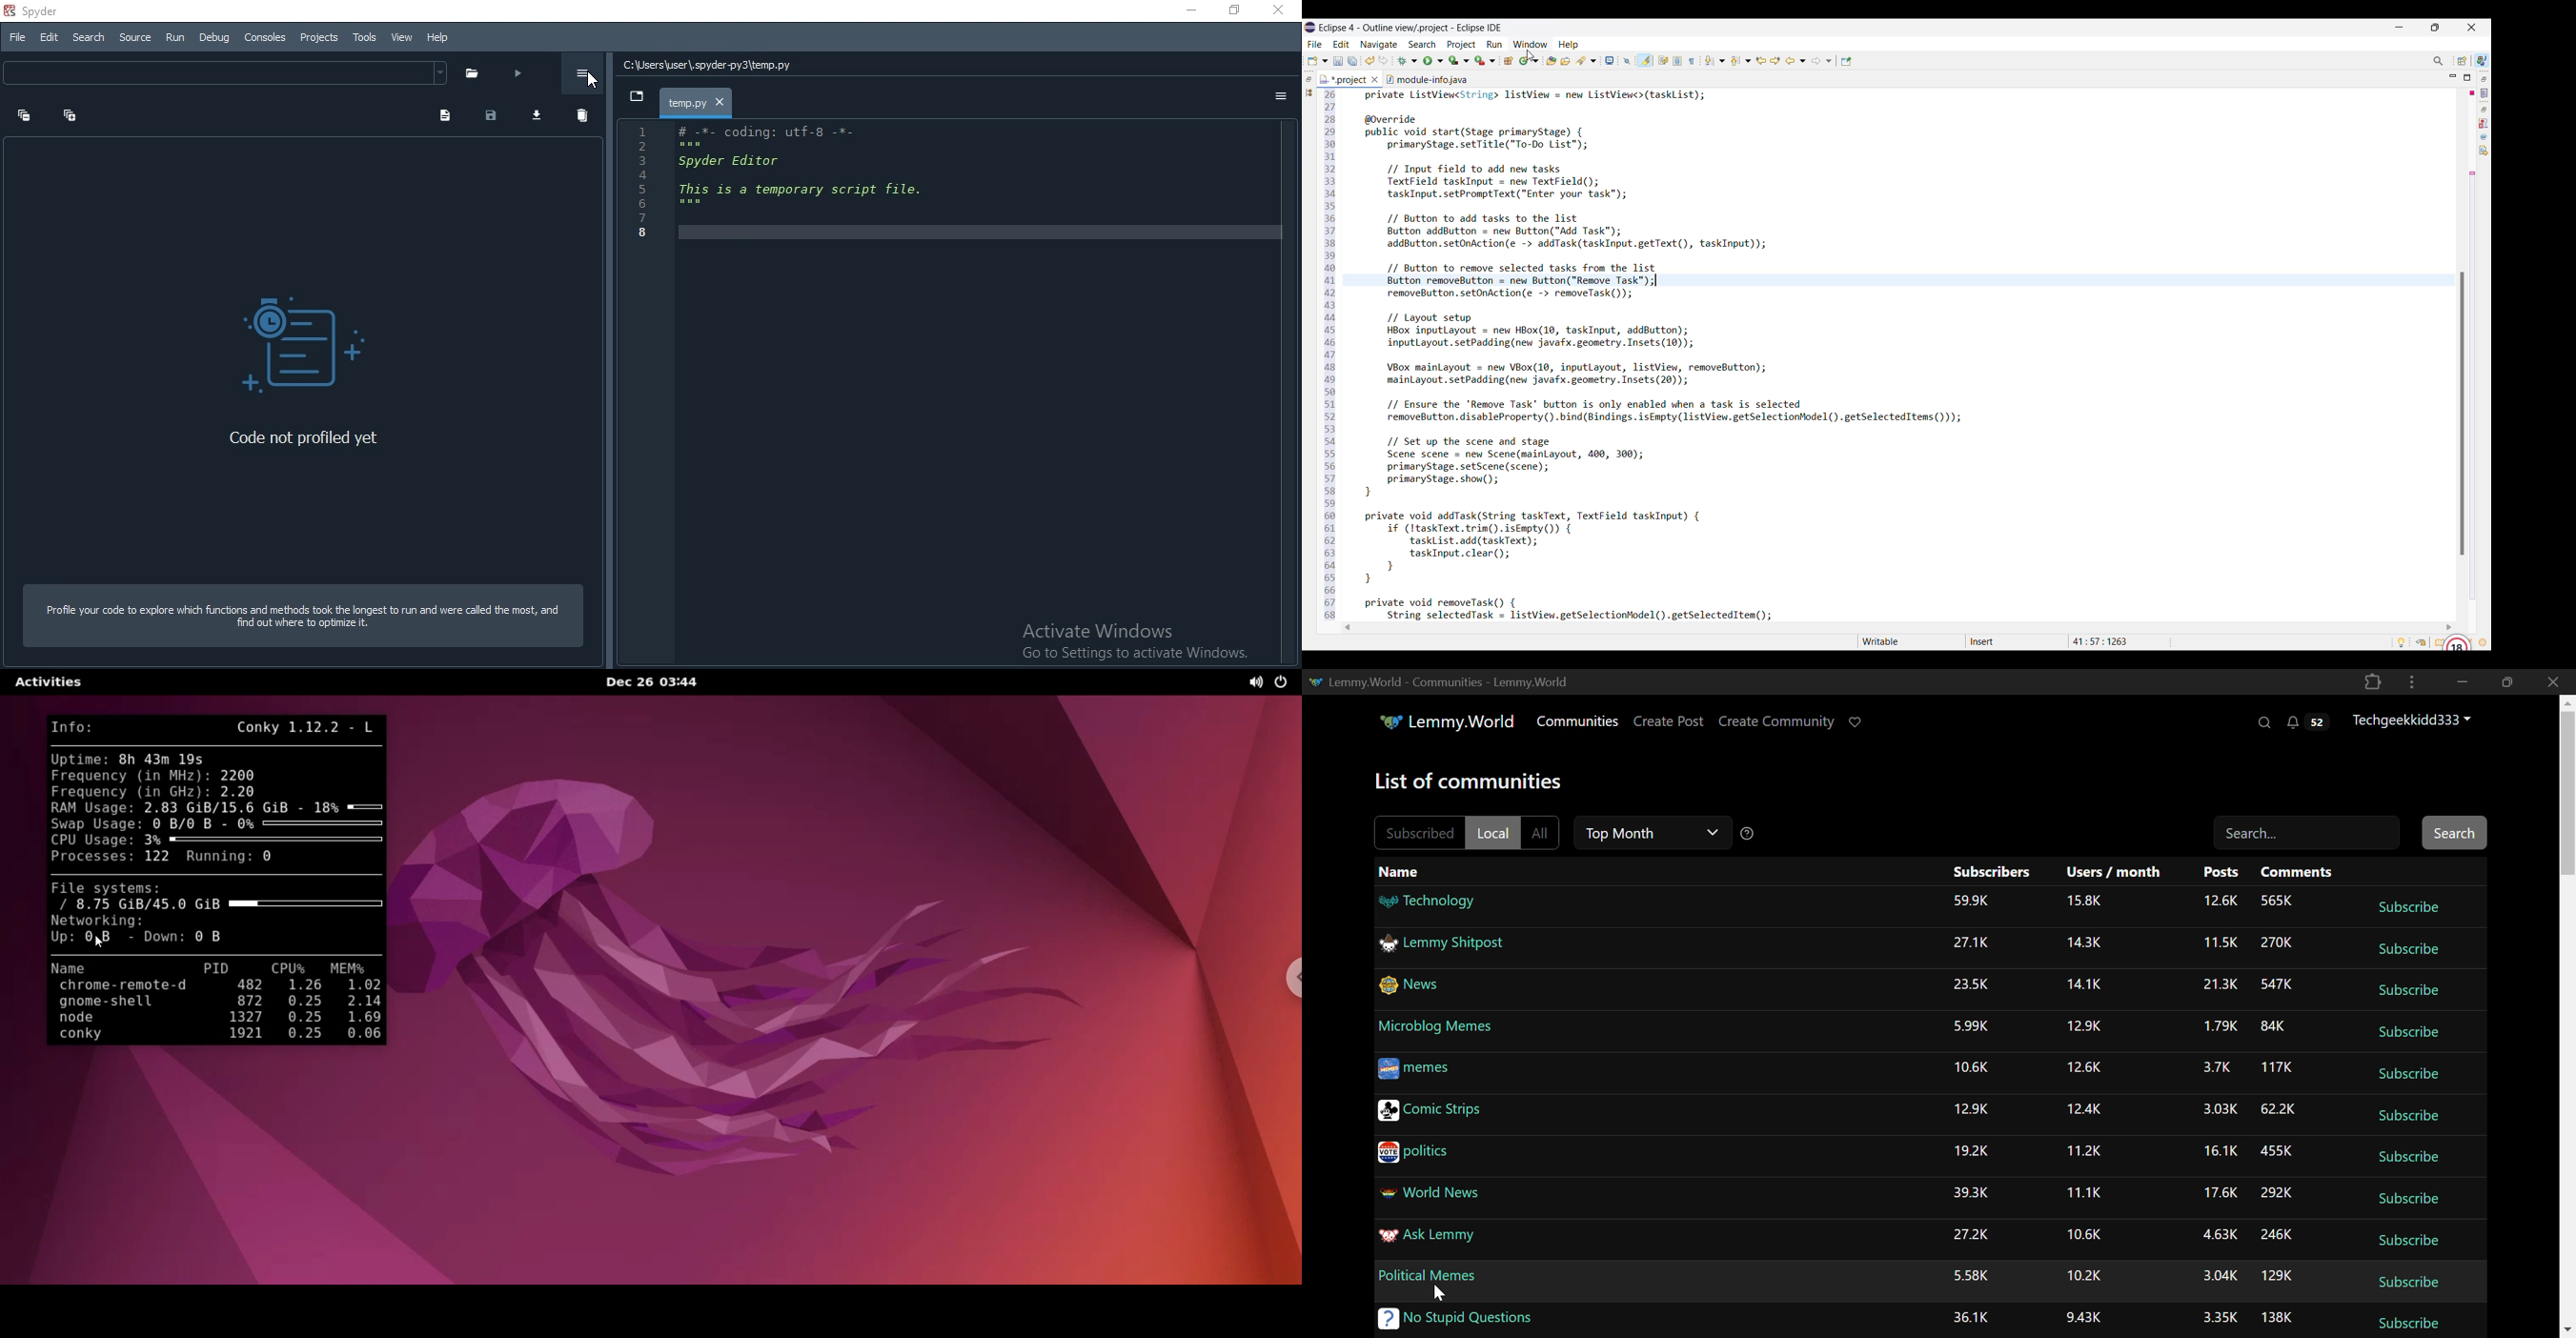 The image size is (2576, 1344). Describe the element at coordinates (2082, 1151) in the screenshot. I see `Amount` at that location.